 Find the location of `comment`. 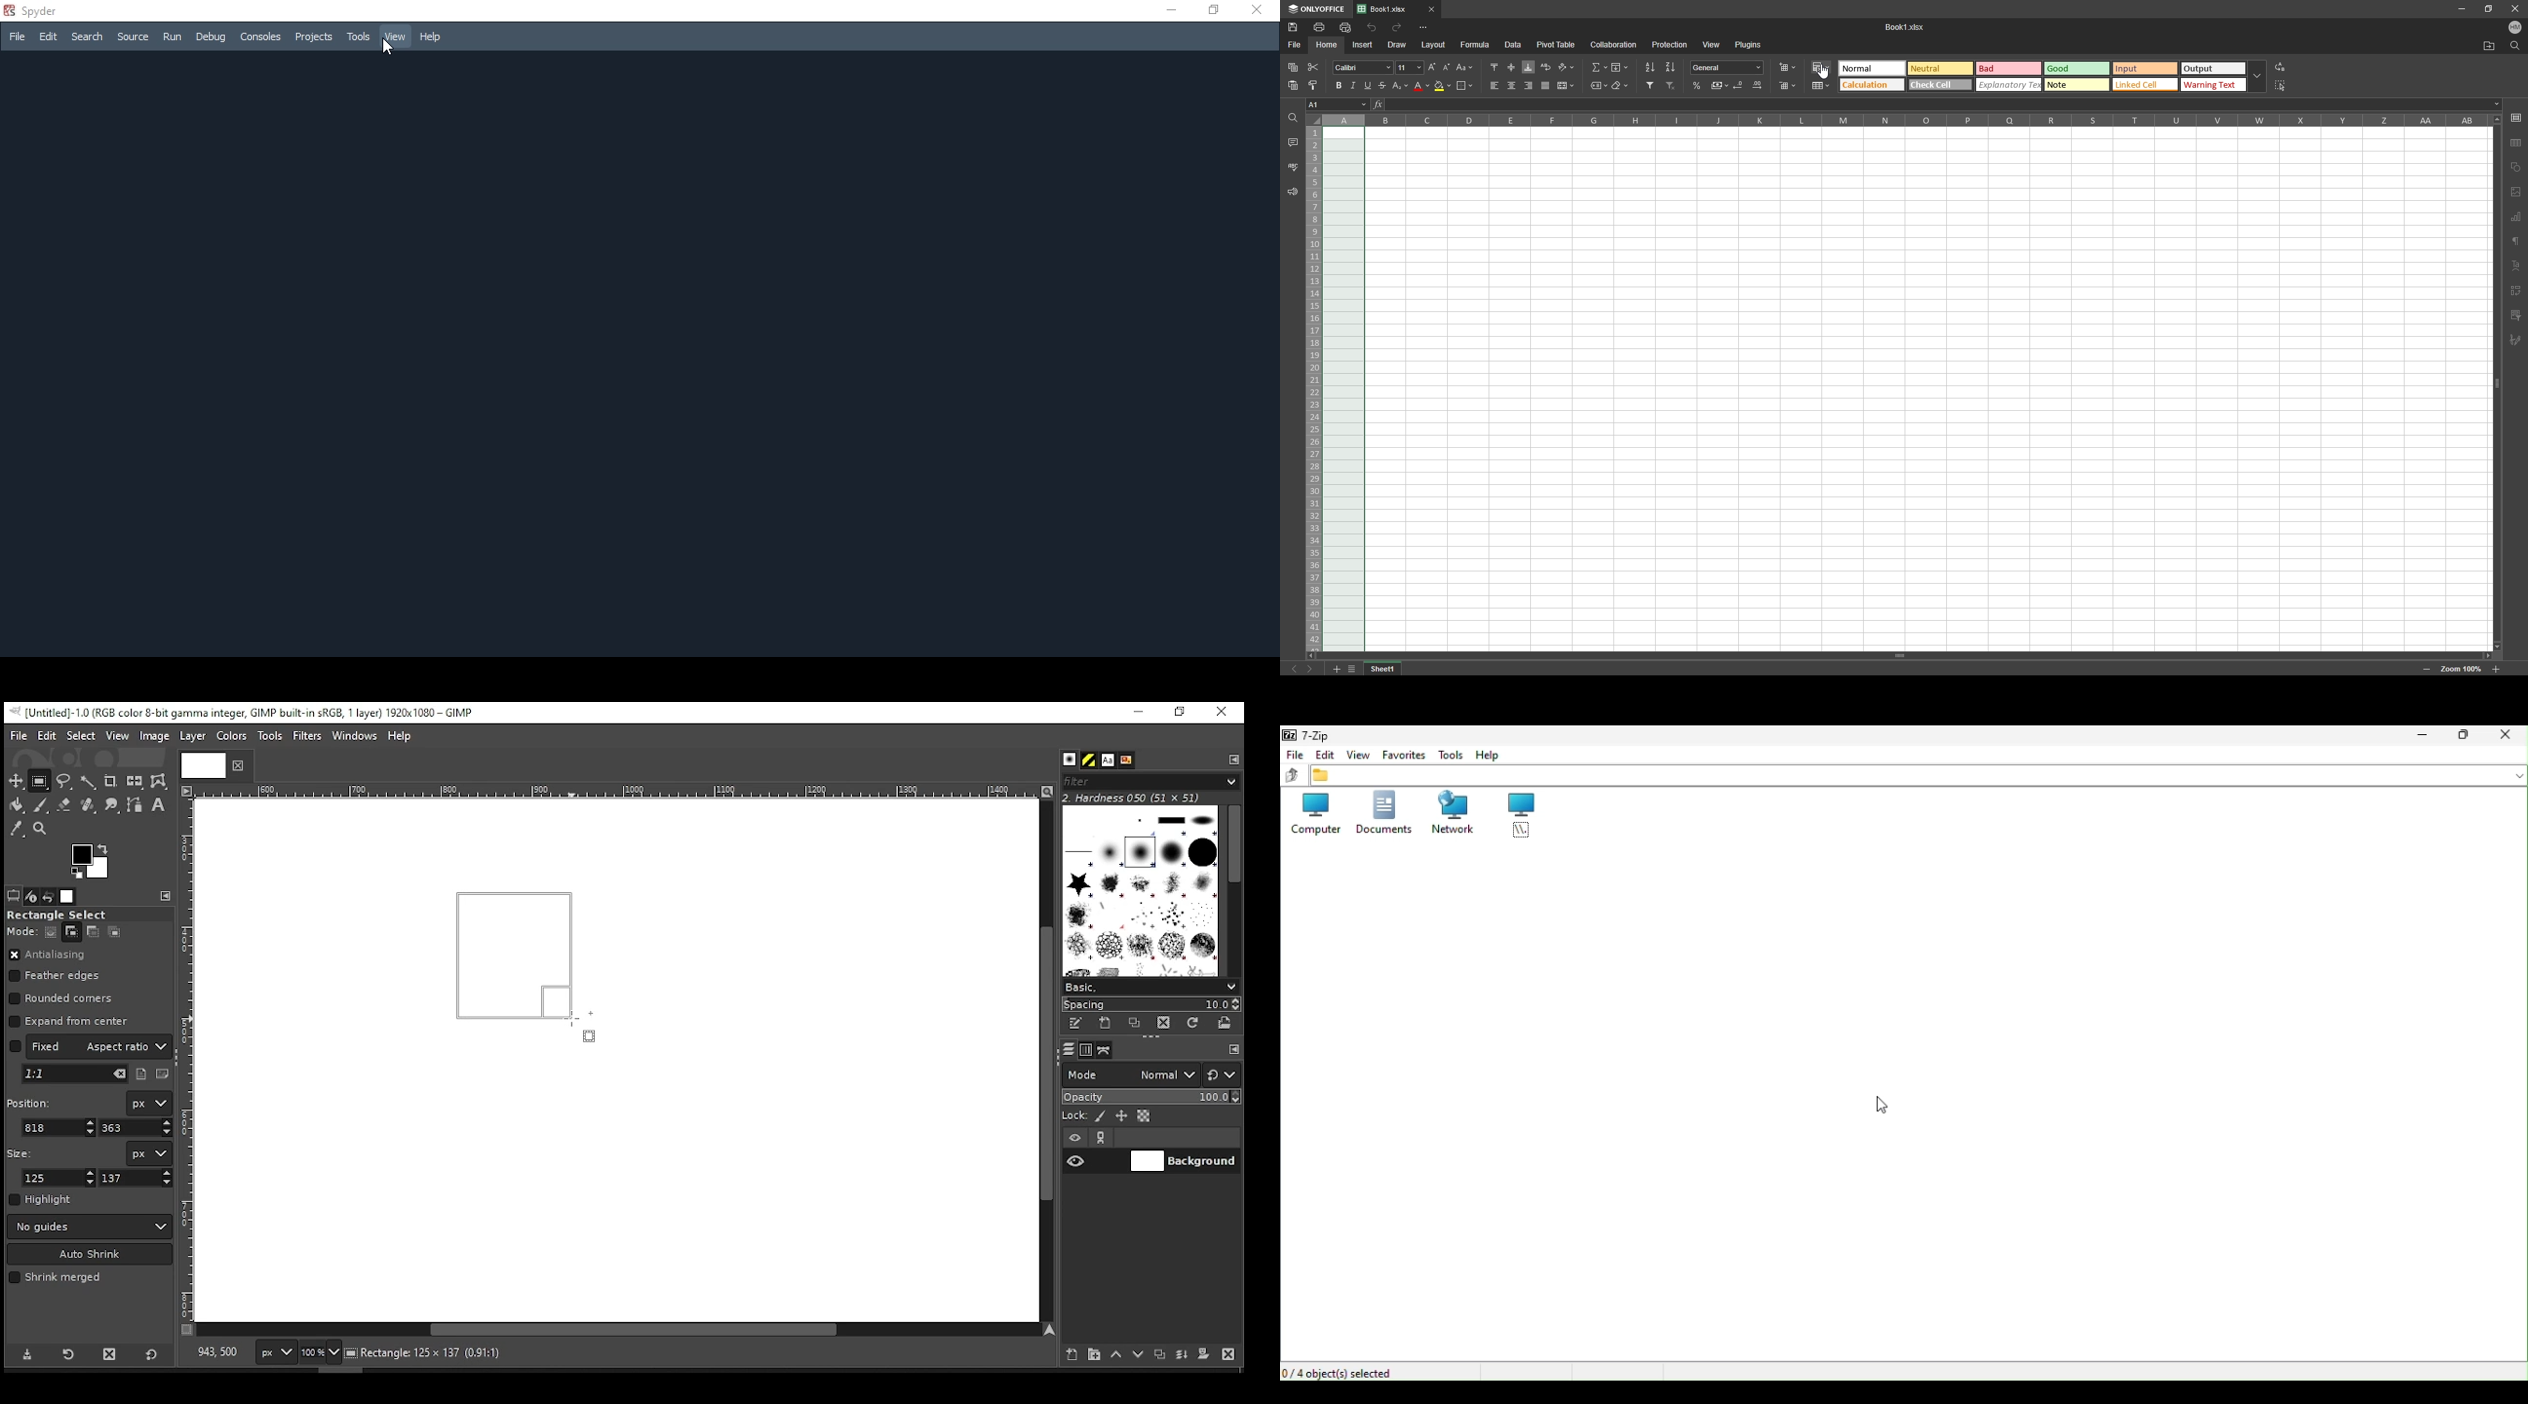

comment is located at coordinates (1292, 142).